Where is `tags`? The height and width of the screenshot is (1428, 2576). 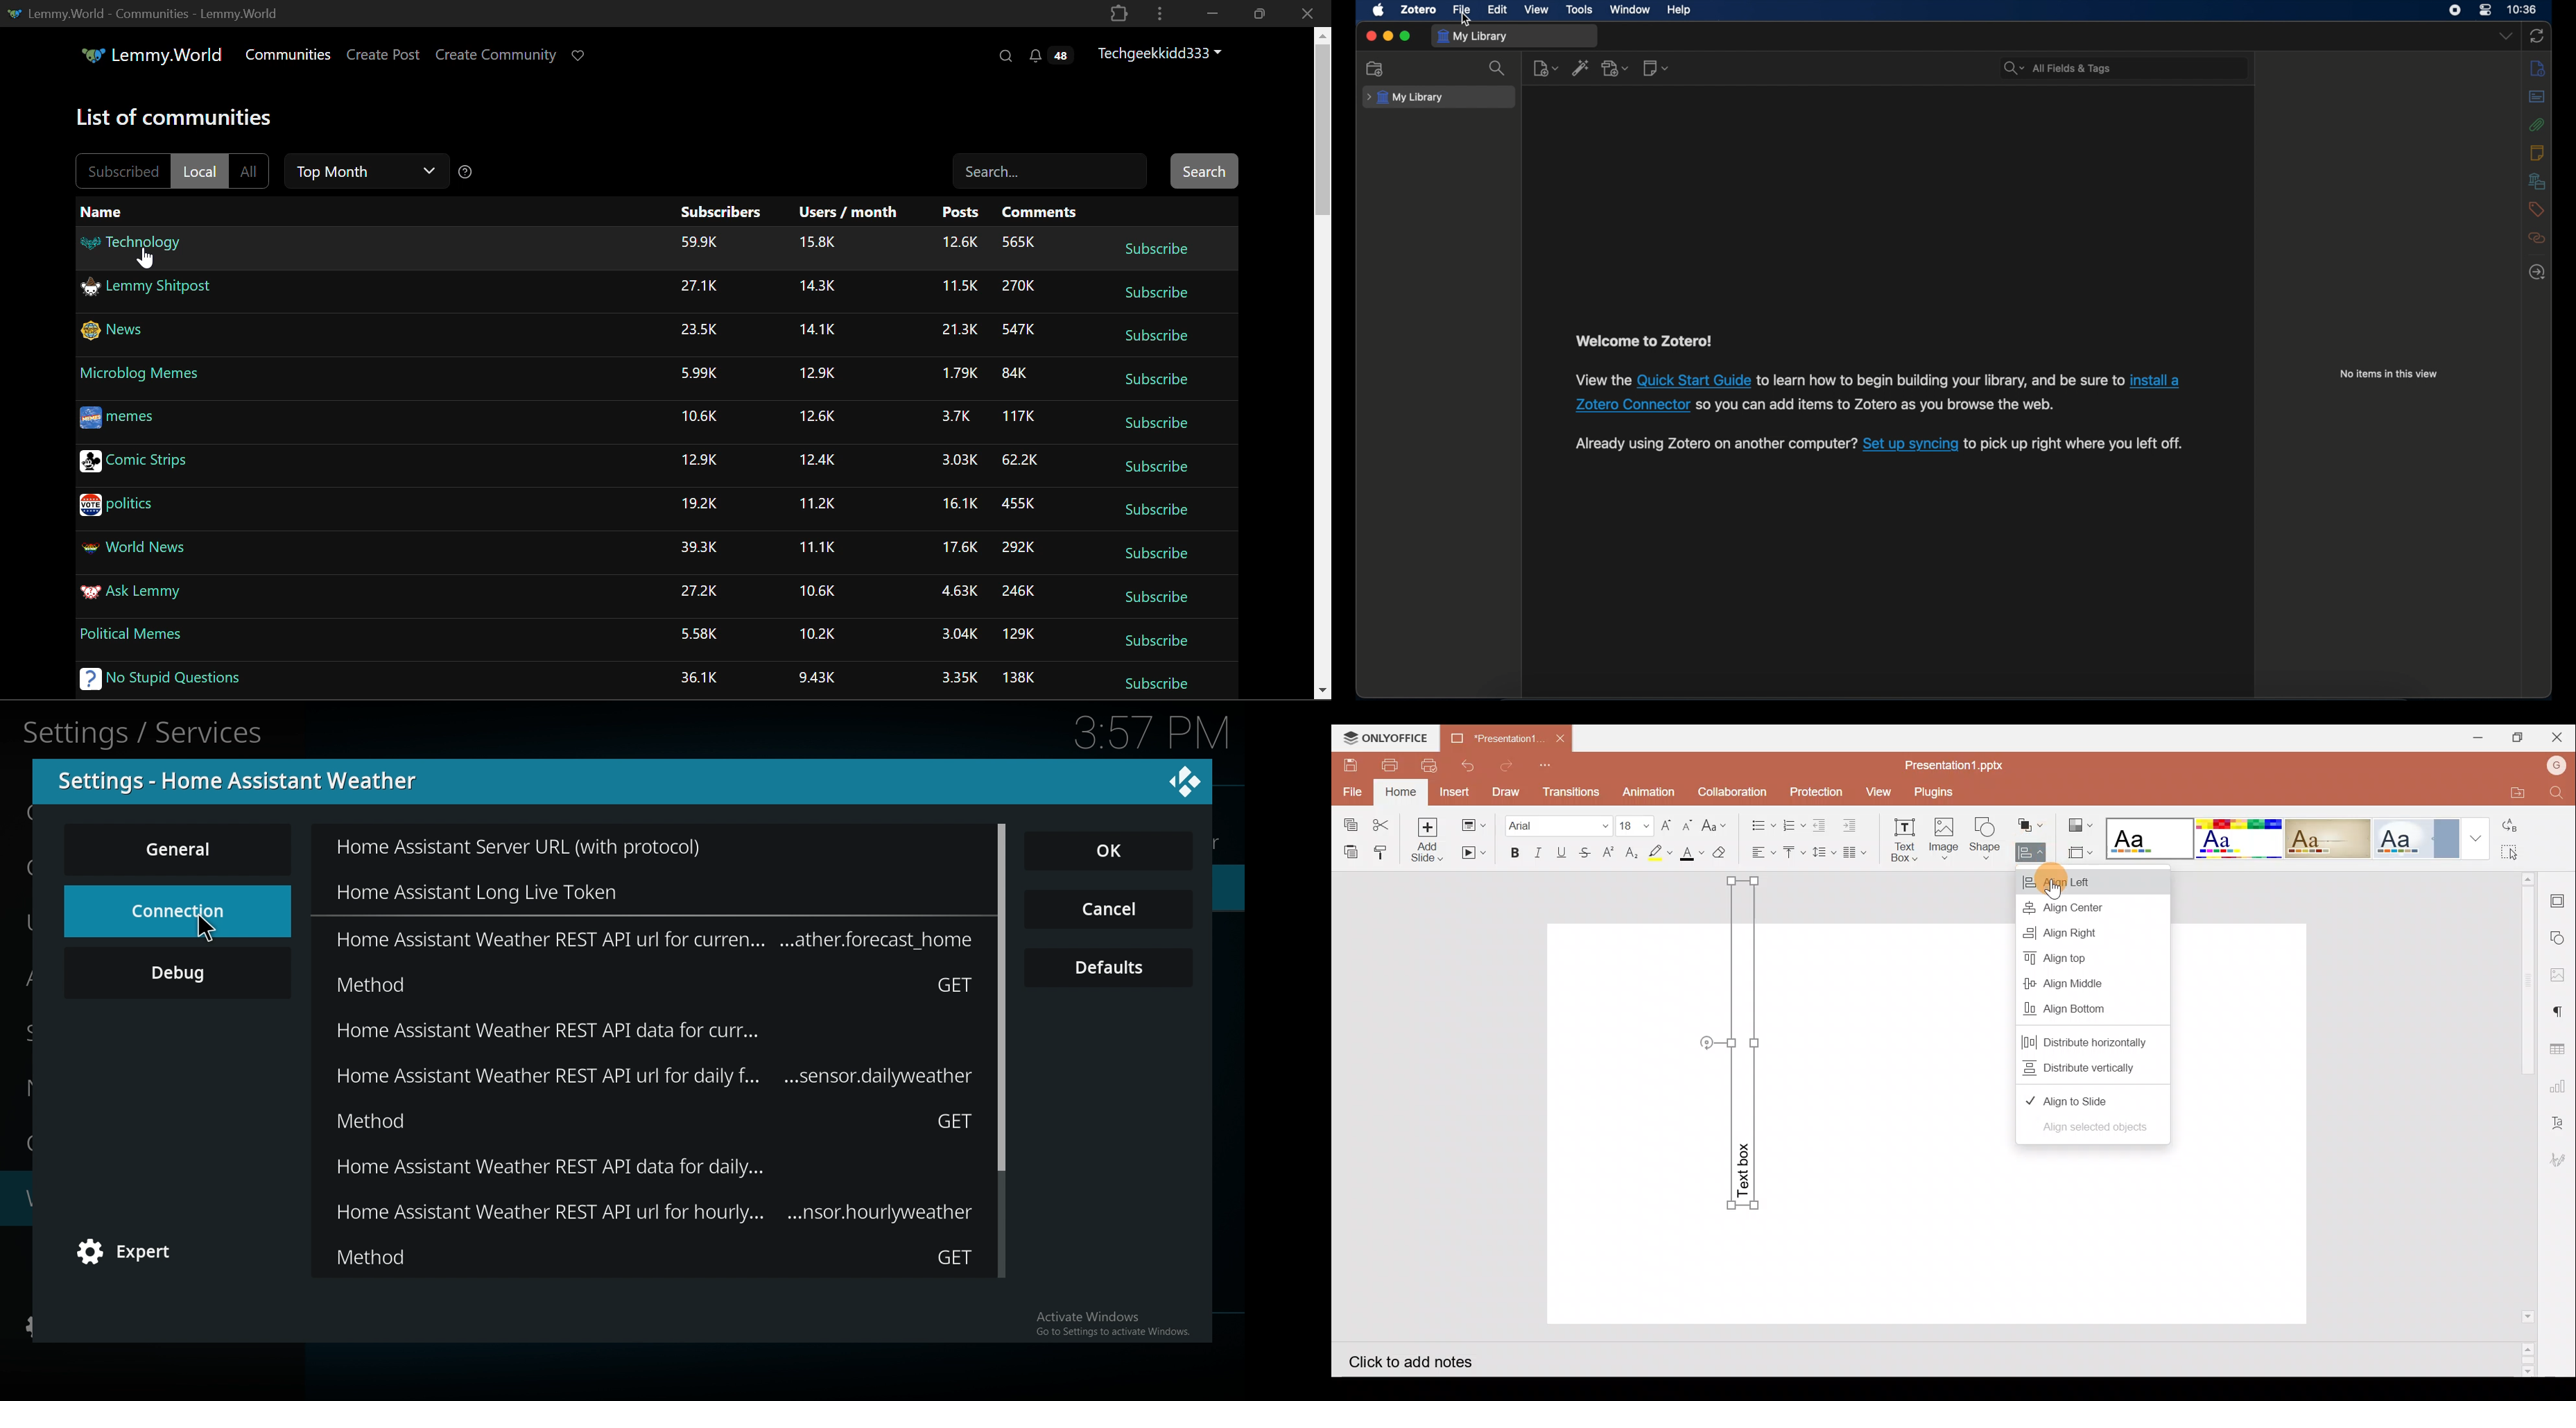
tags is located at coordinates (2537, 210).